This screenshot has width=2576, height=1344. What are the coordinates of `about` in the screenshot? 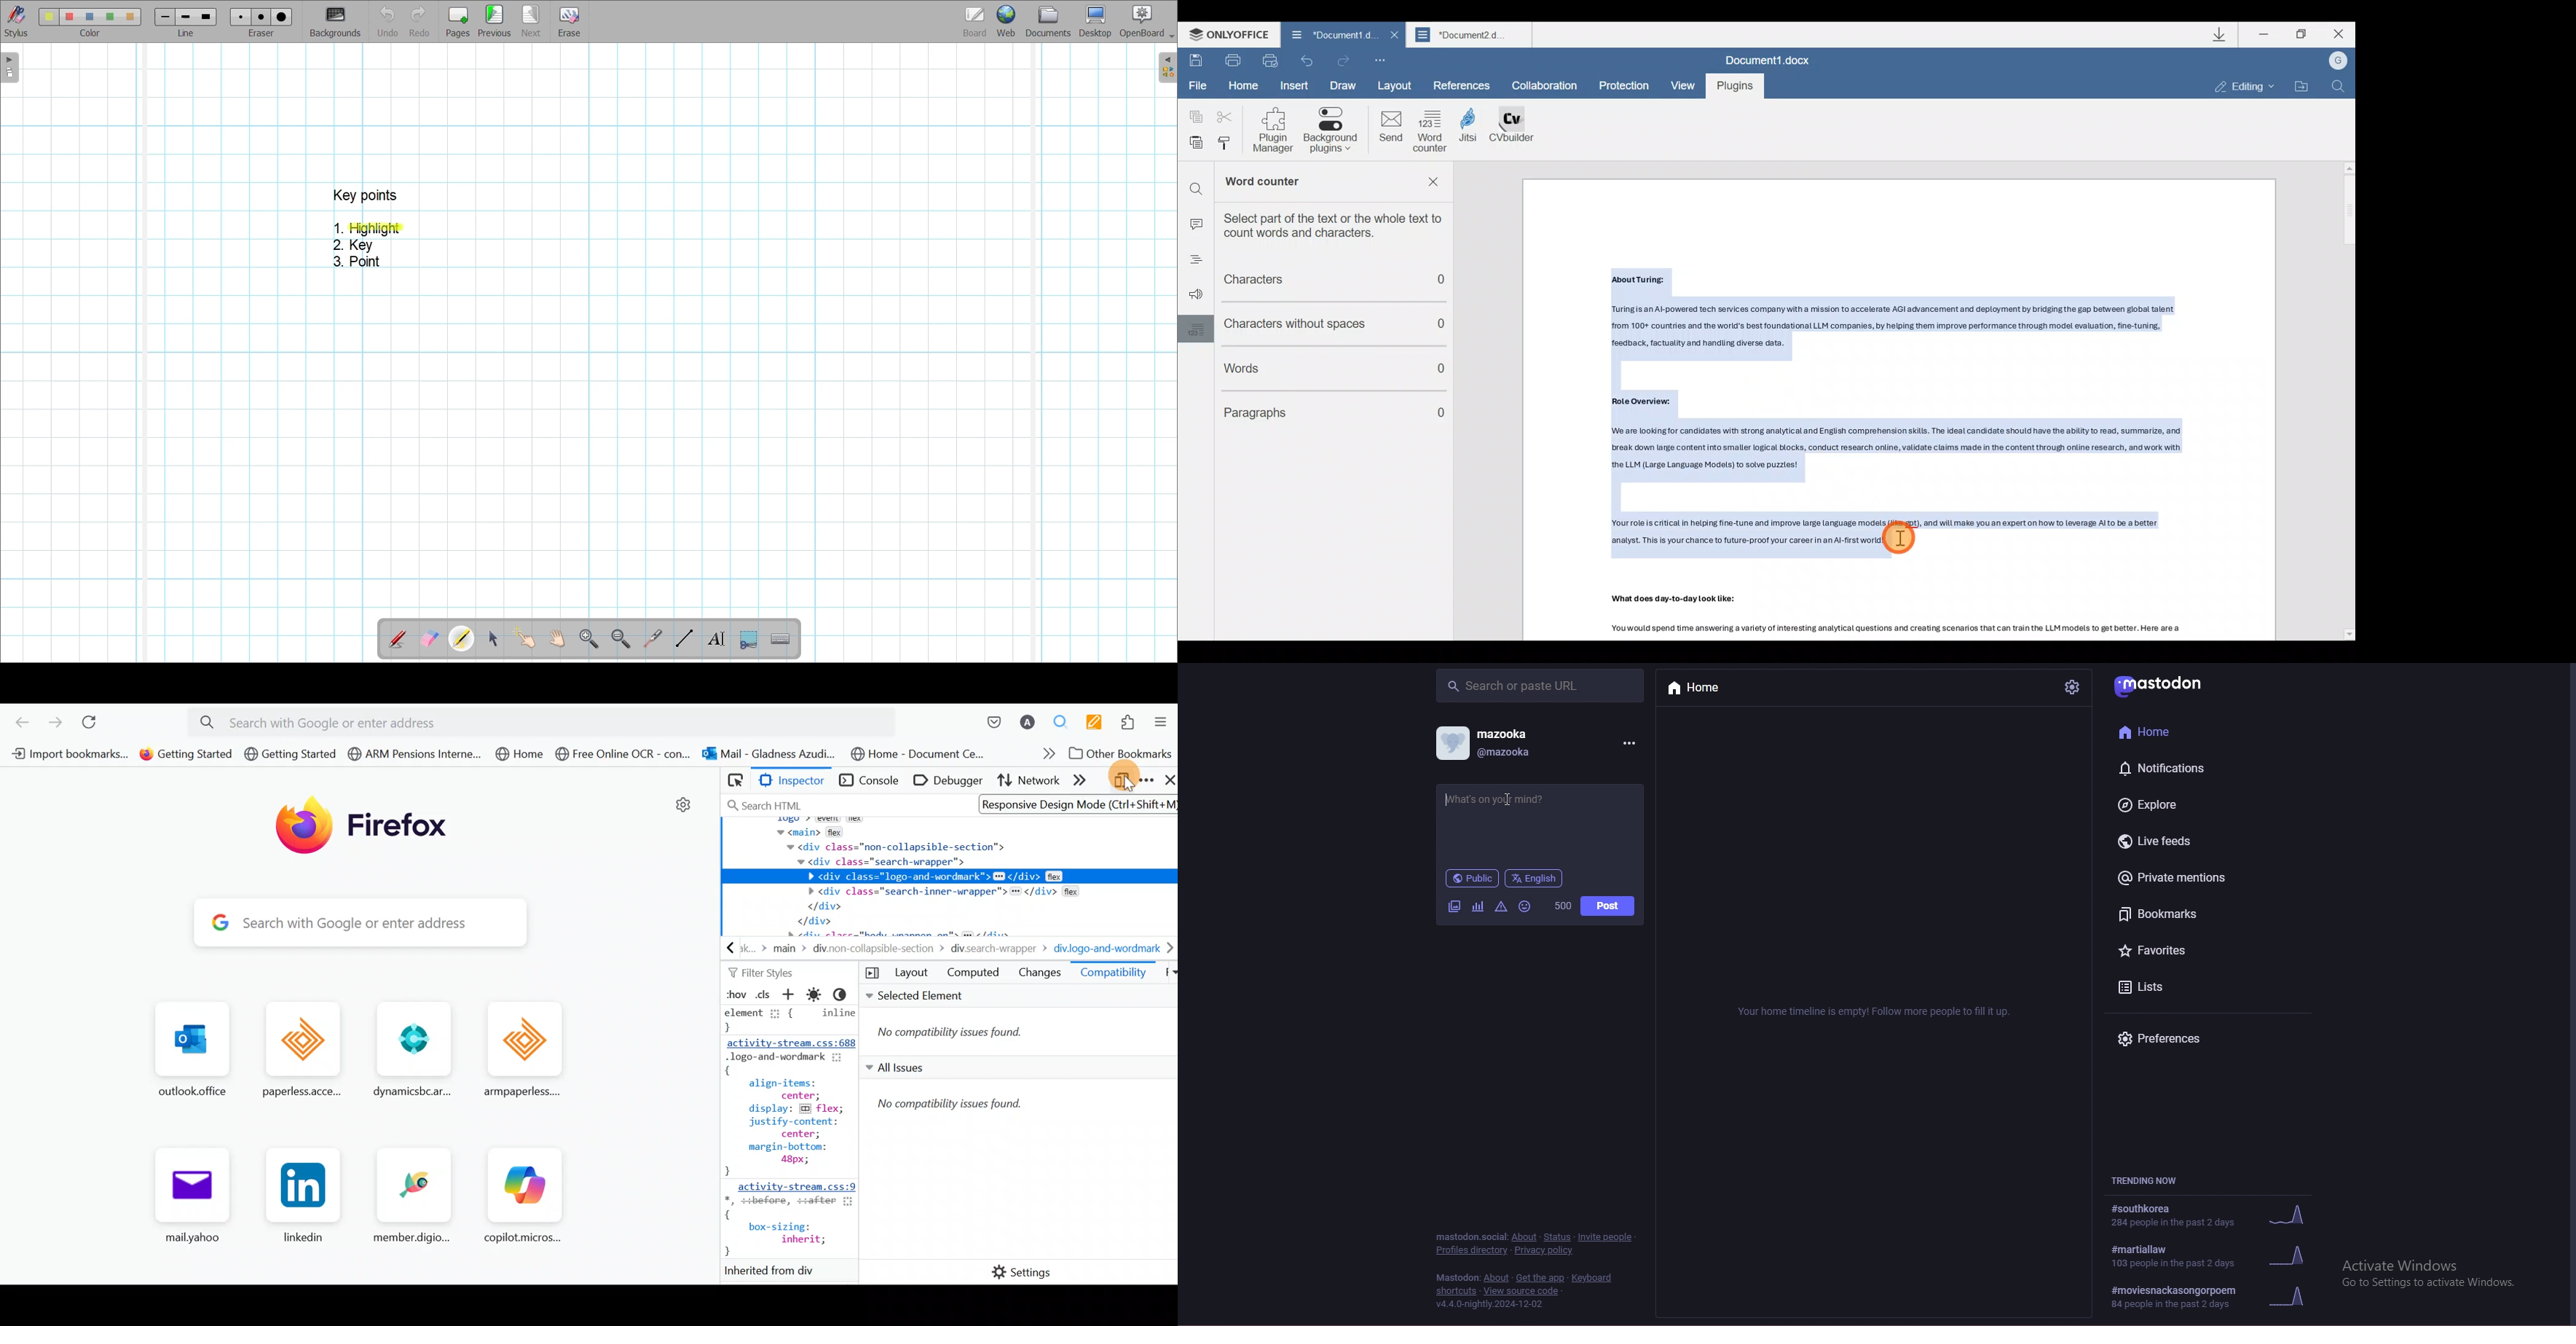 It's located at (1496, 1277).